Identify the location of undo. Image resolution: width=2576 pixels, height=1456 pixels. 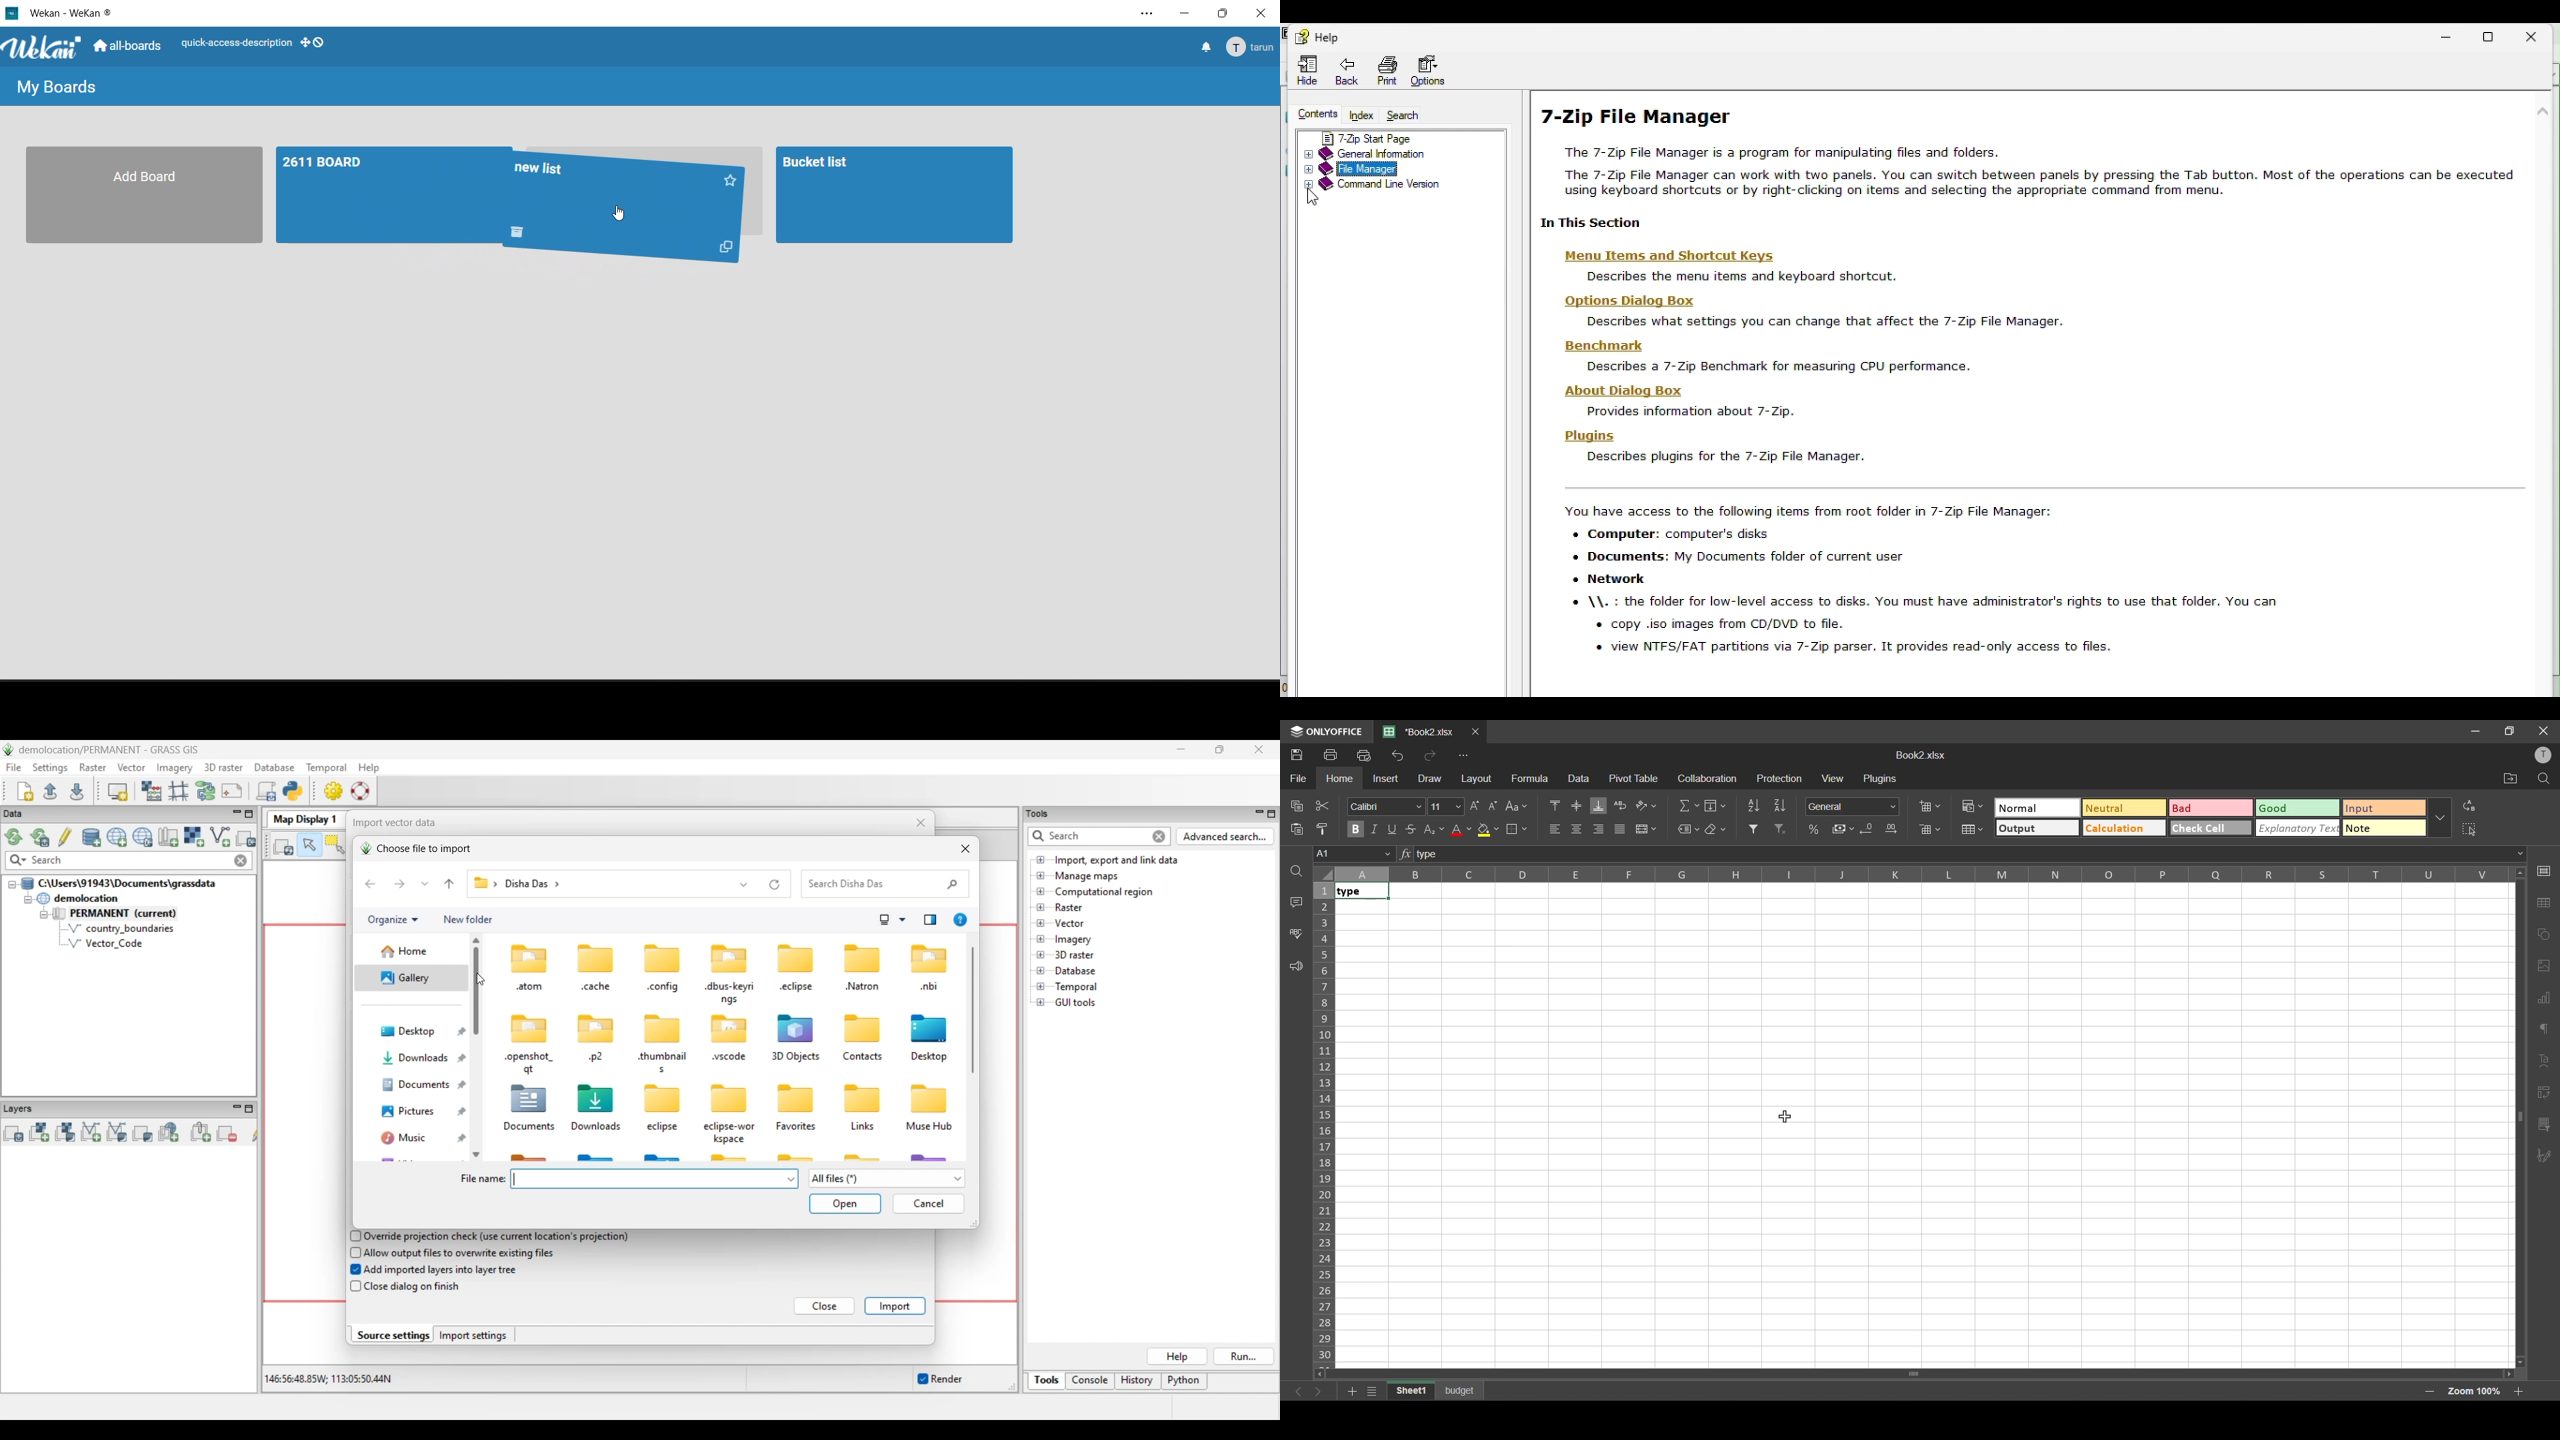
(1399, 757).